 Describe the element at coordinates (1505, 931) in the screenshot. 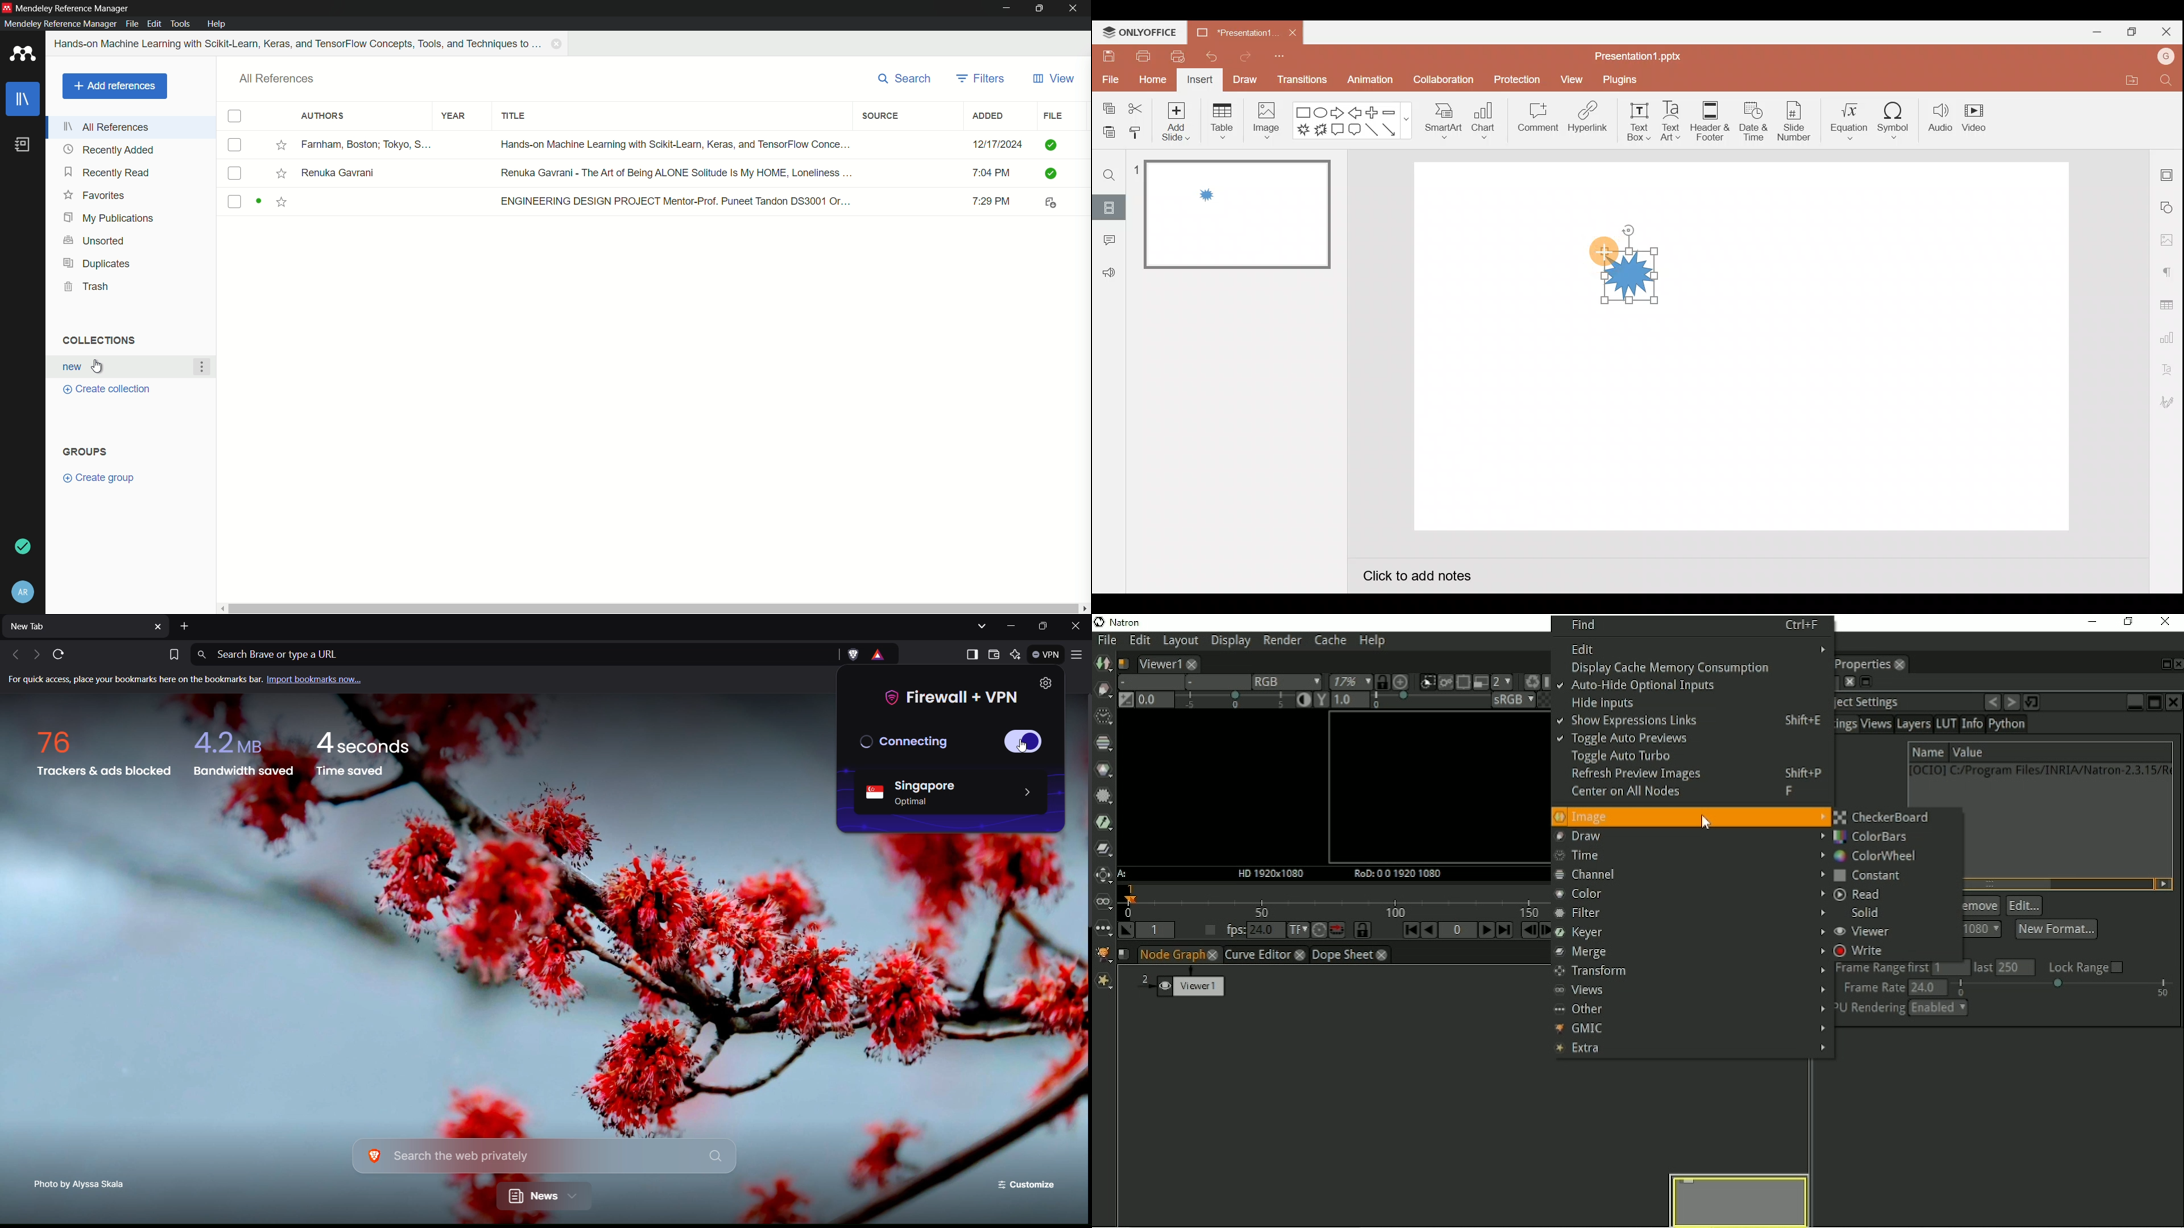

I see `Last frame` at that location.